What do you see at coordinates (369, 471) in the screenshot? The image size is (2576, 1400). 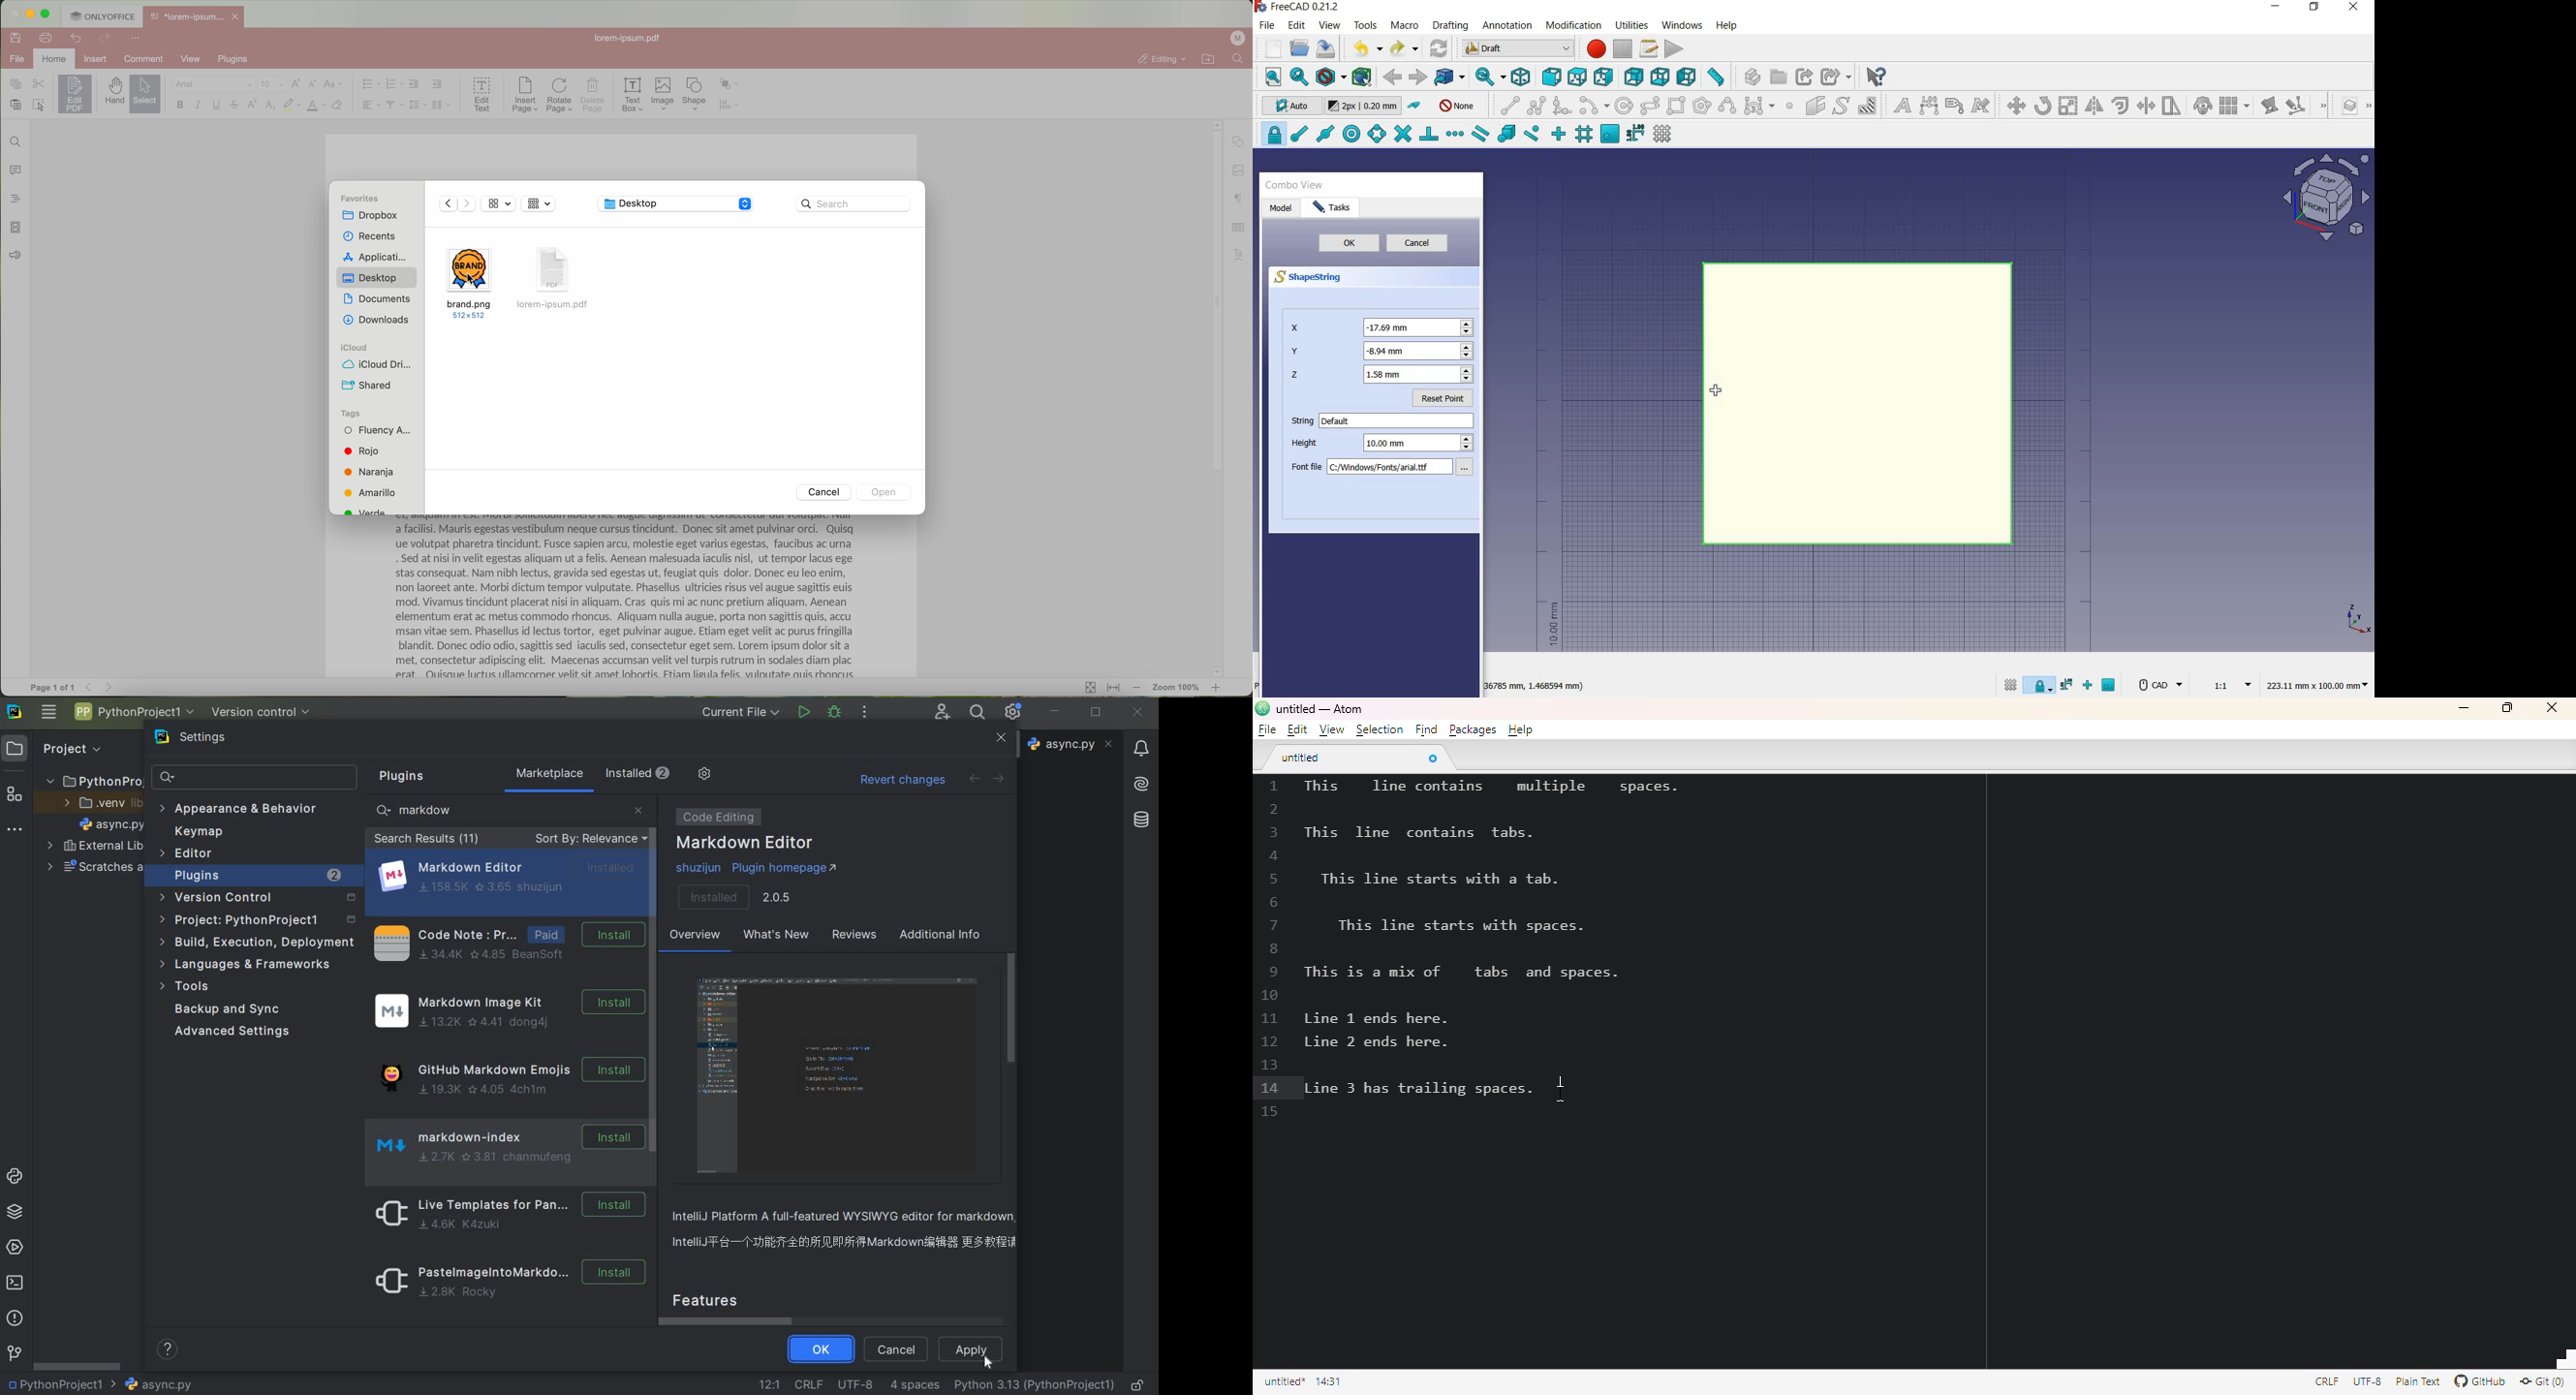 I see `Naranja` at bounding box center [369, 471].